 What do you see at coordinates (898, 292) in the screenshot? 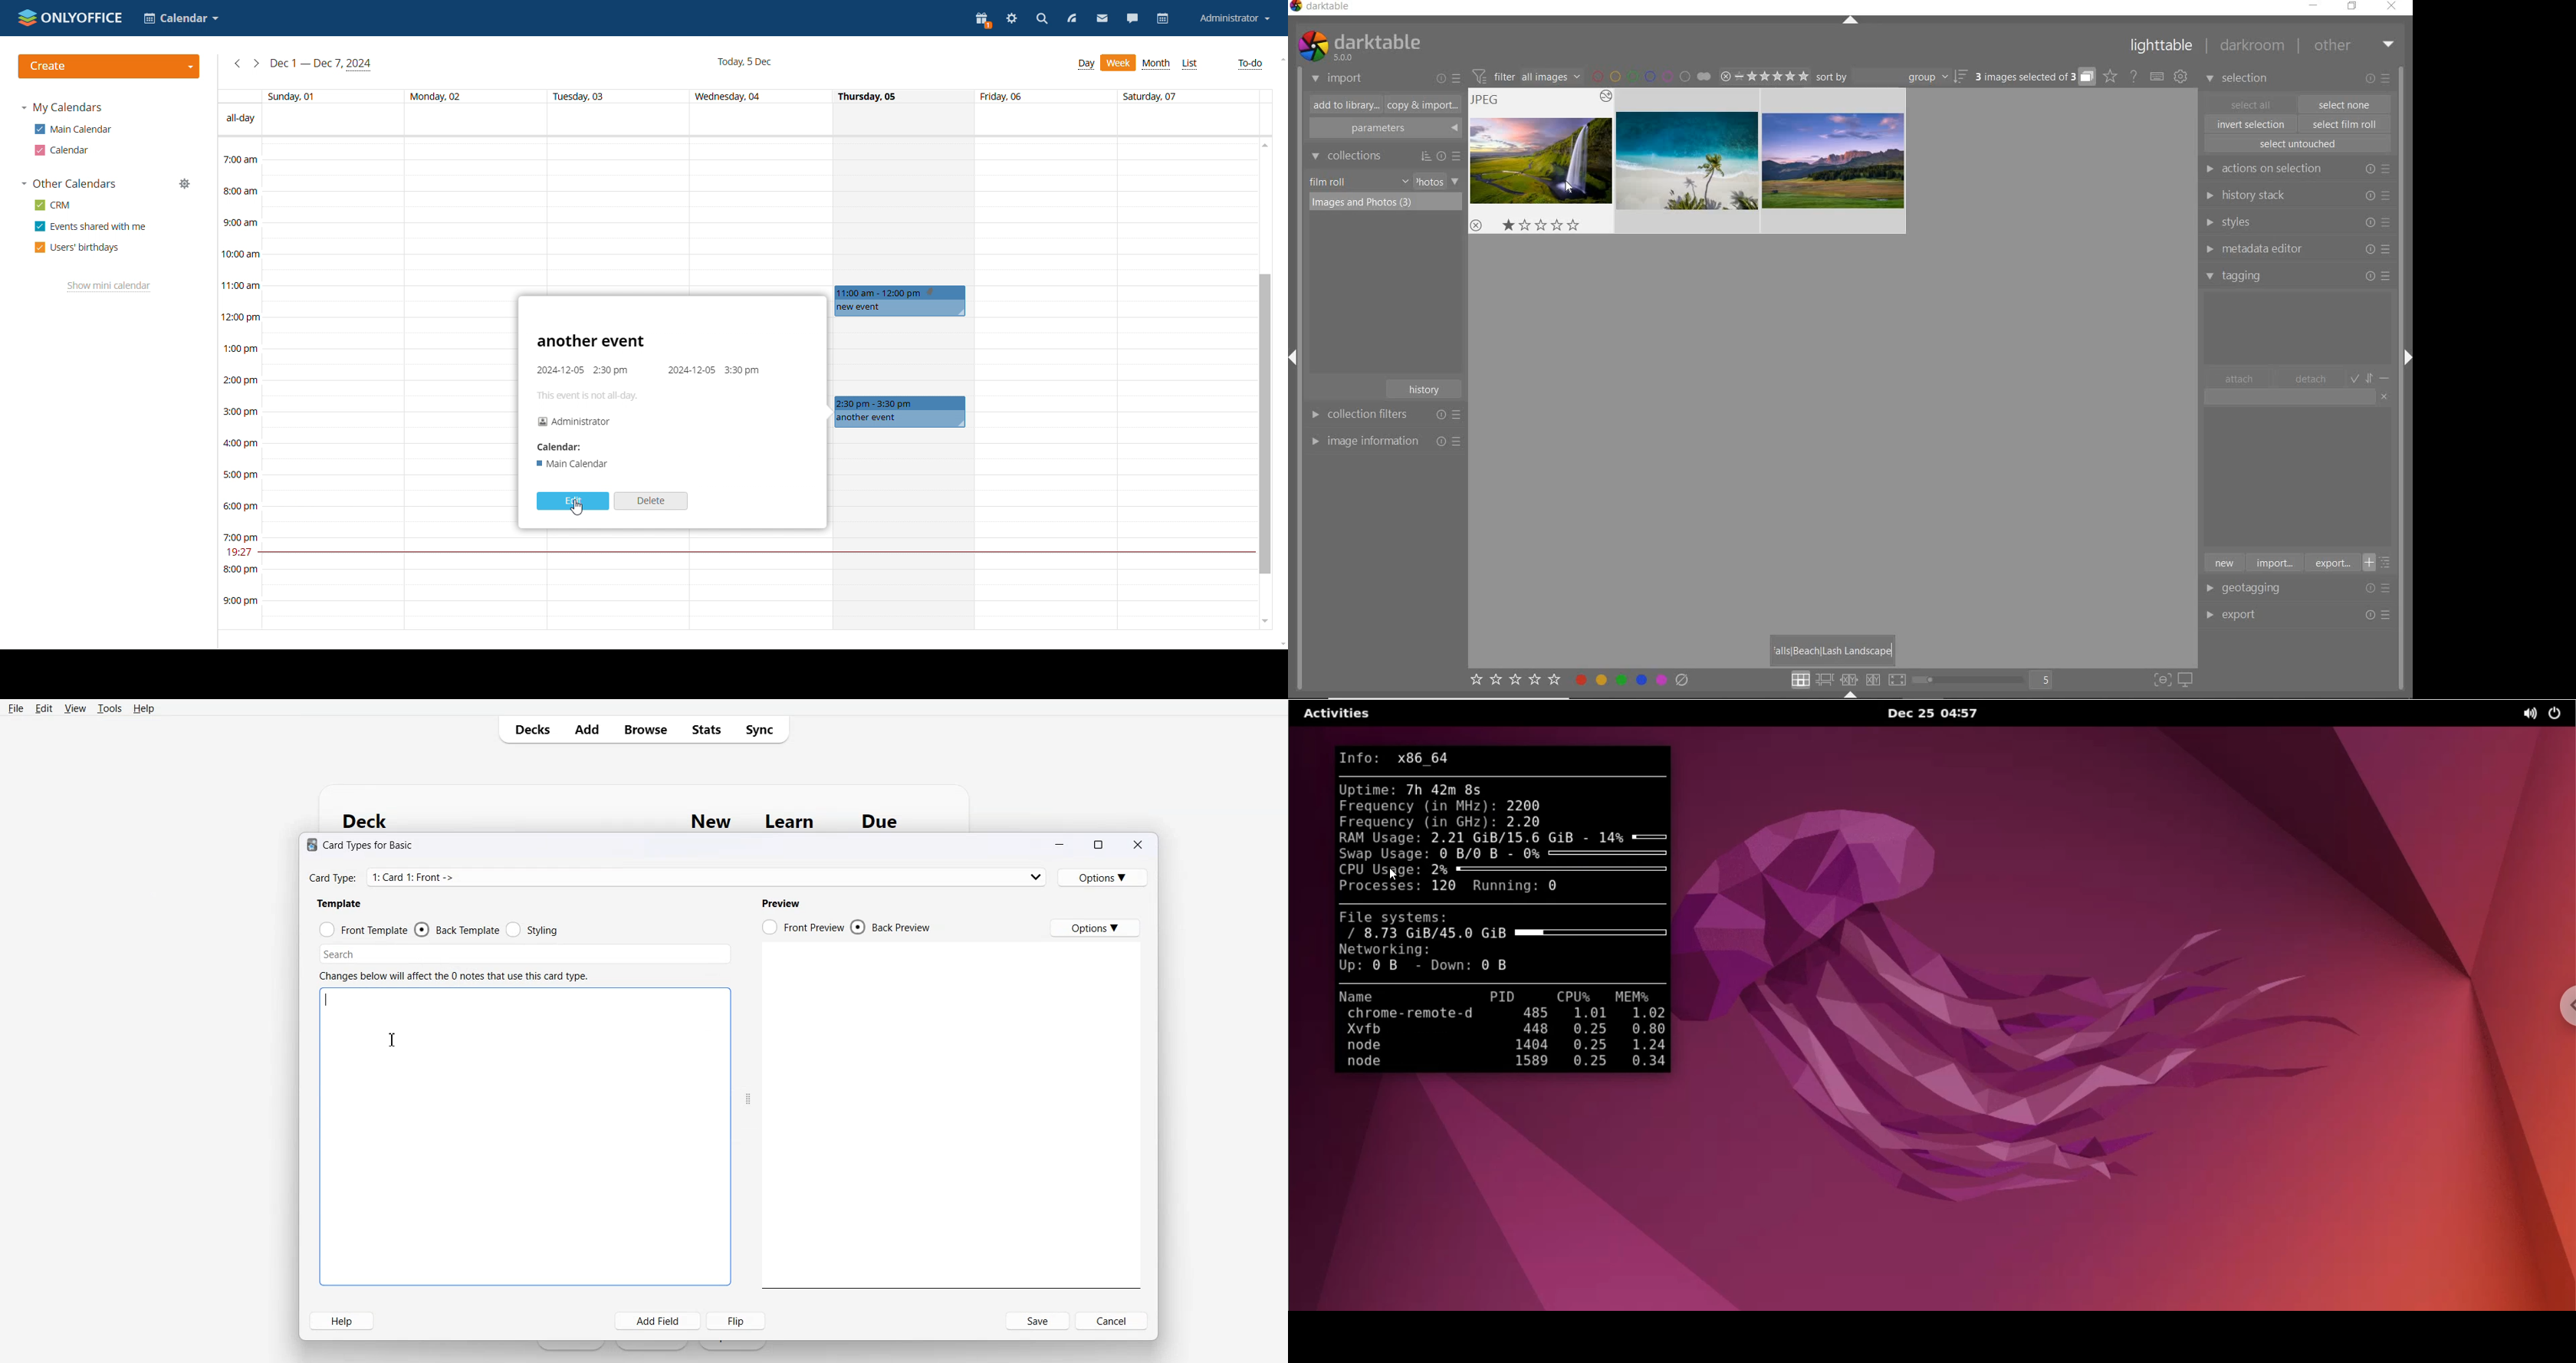
I see `11am to 12pm` at bounding box center [898, 292].